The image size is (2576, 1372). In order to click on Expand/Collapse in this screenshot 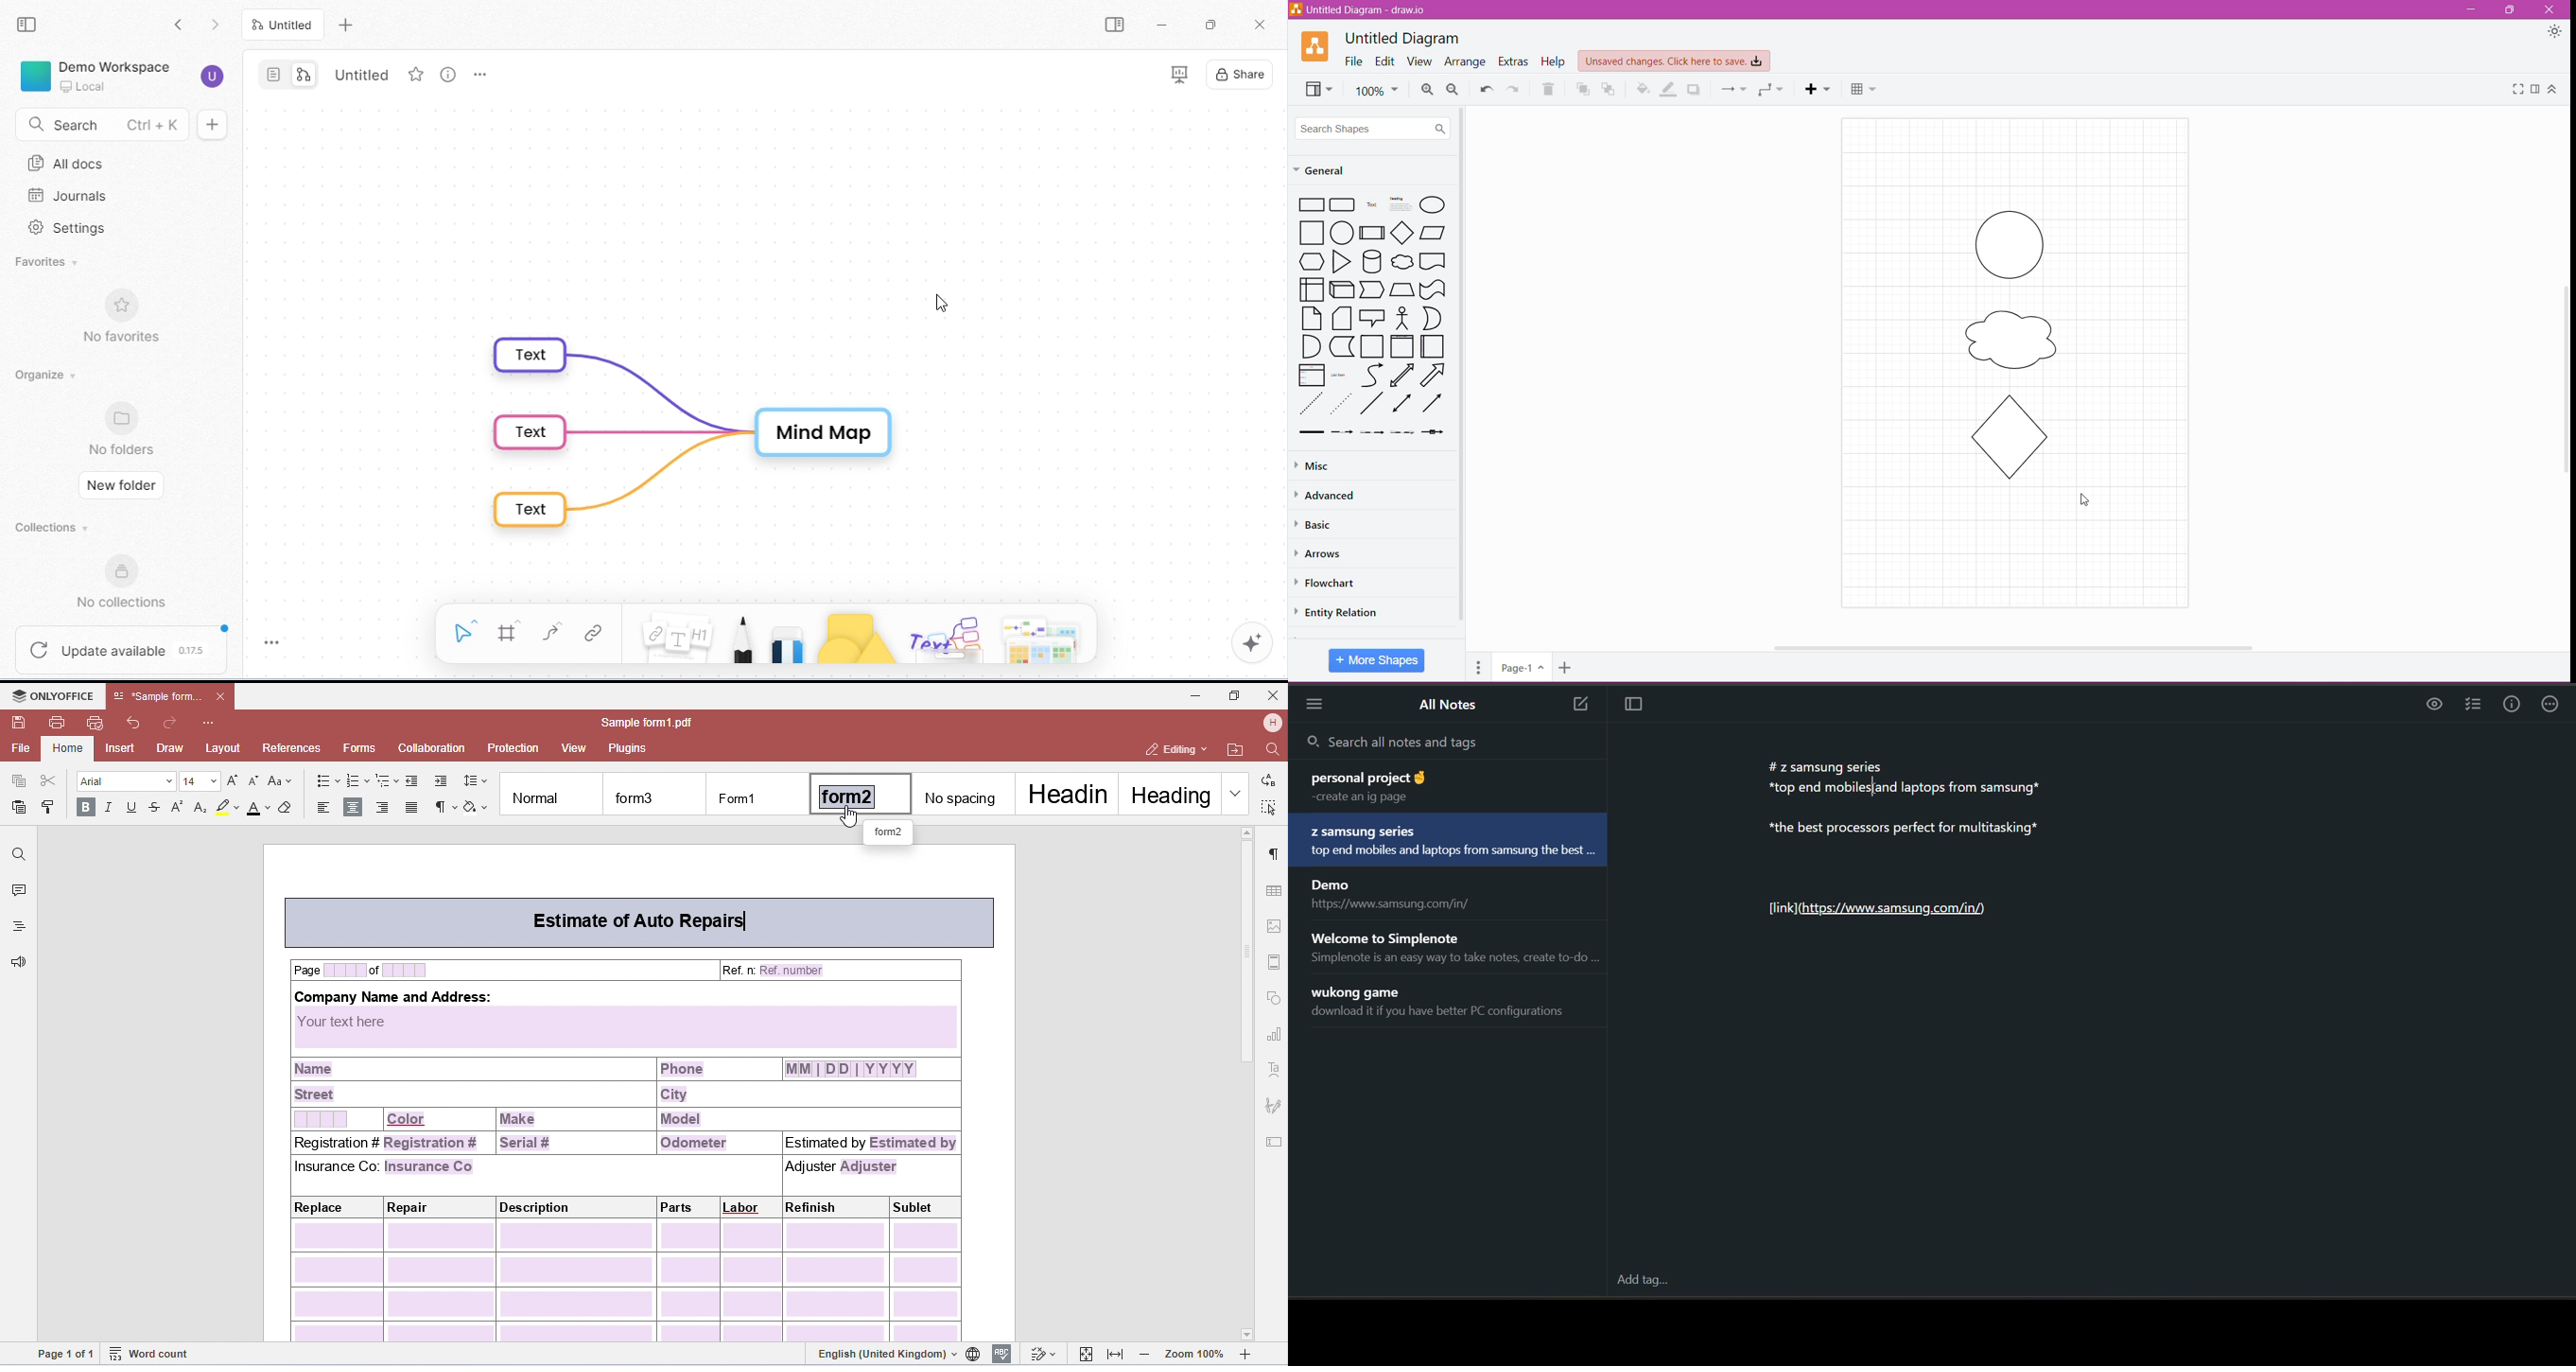, I will do `click(2553, 90)`.